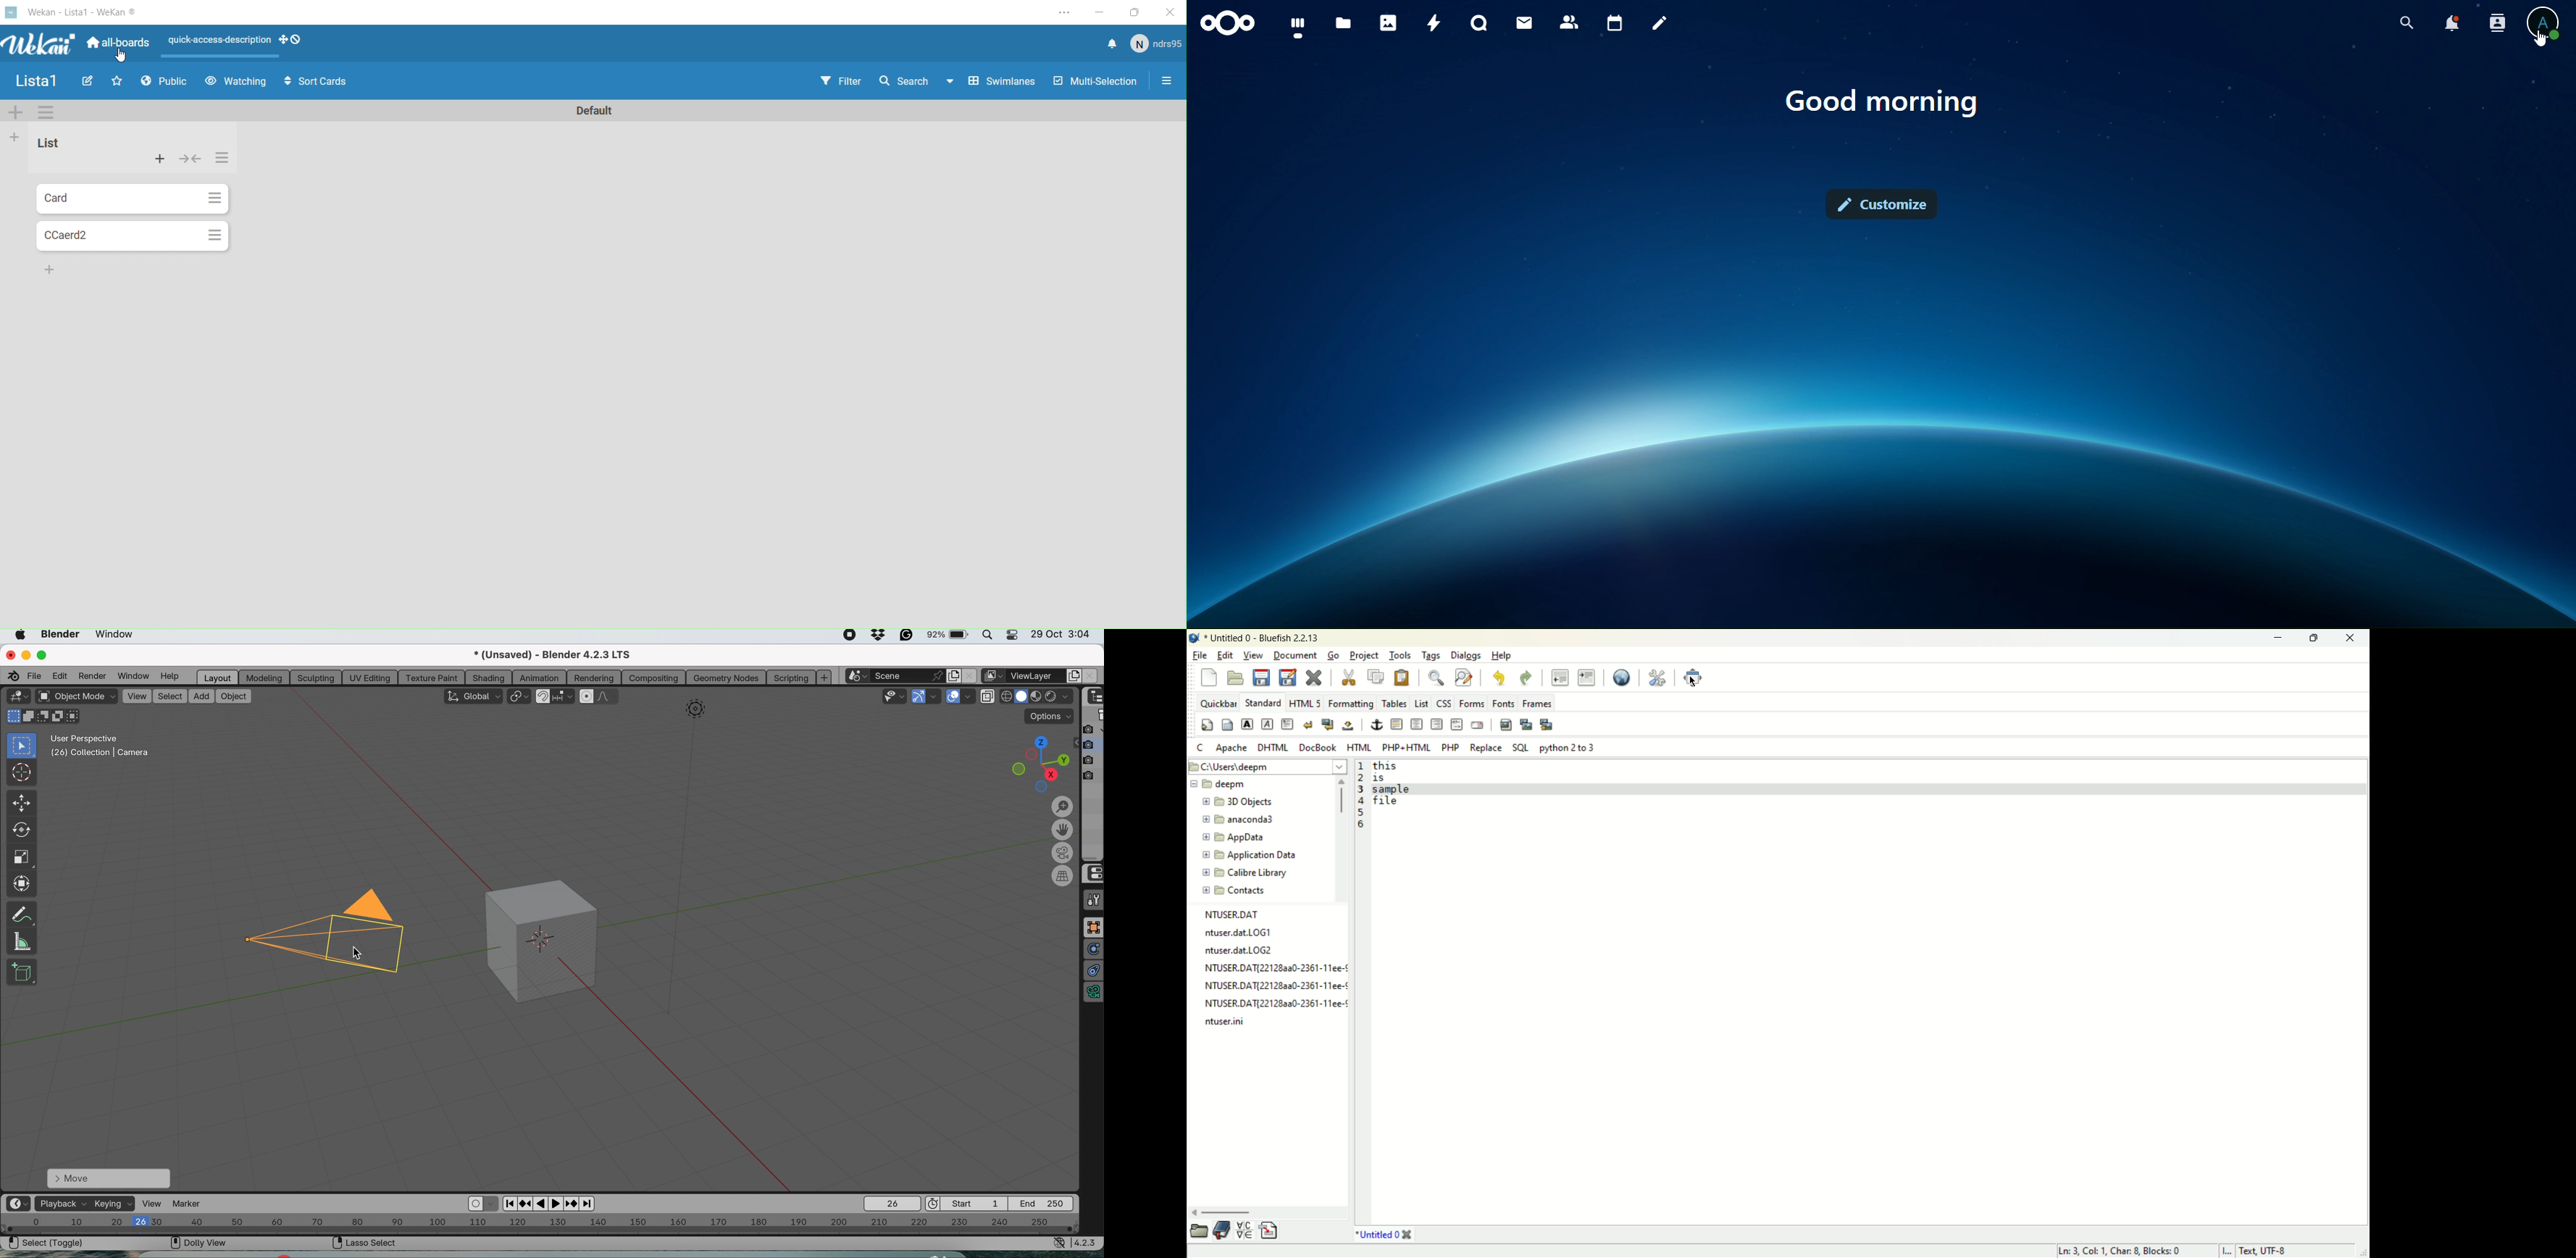 The width and height of the screenshot is (2576, 1260). Describe the element at coordinates (163, 160) in the screenshot. I see `Actions` at that location.